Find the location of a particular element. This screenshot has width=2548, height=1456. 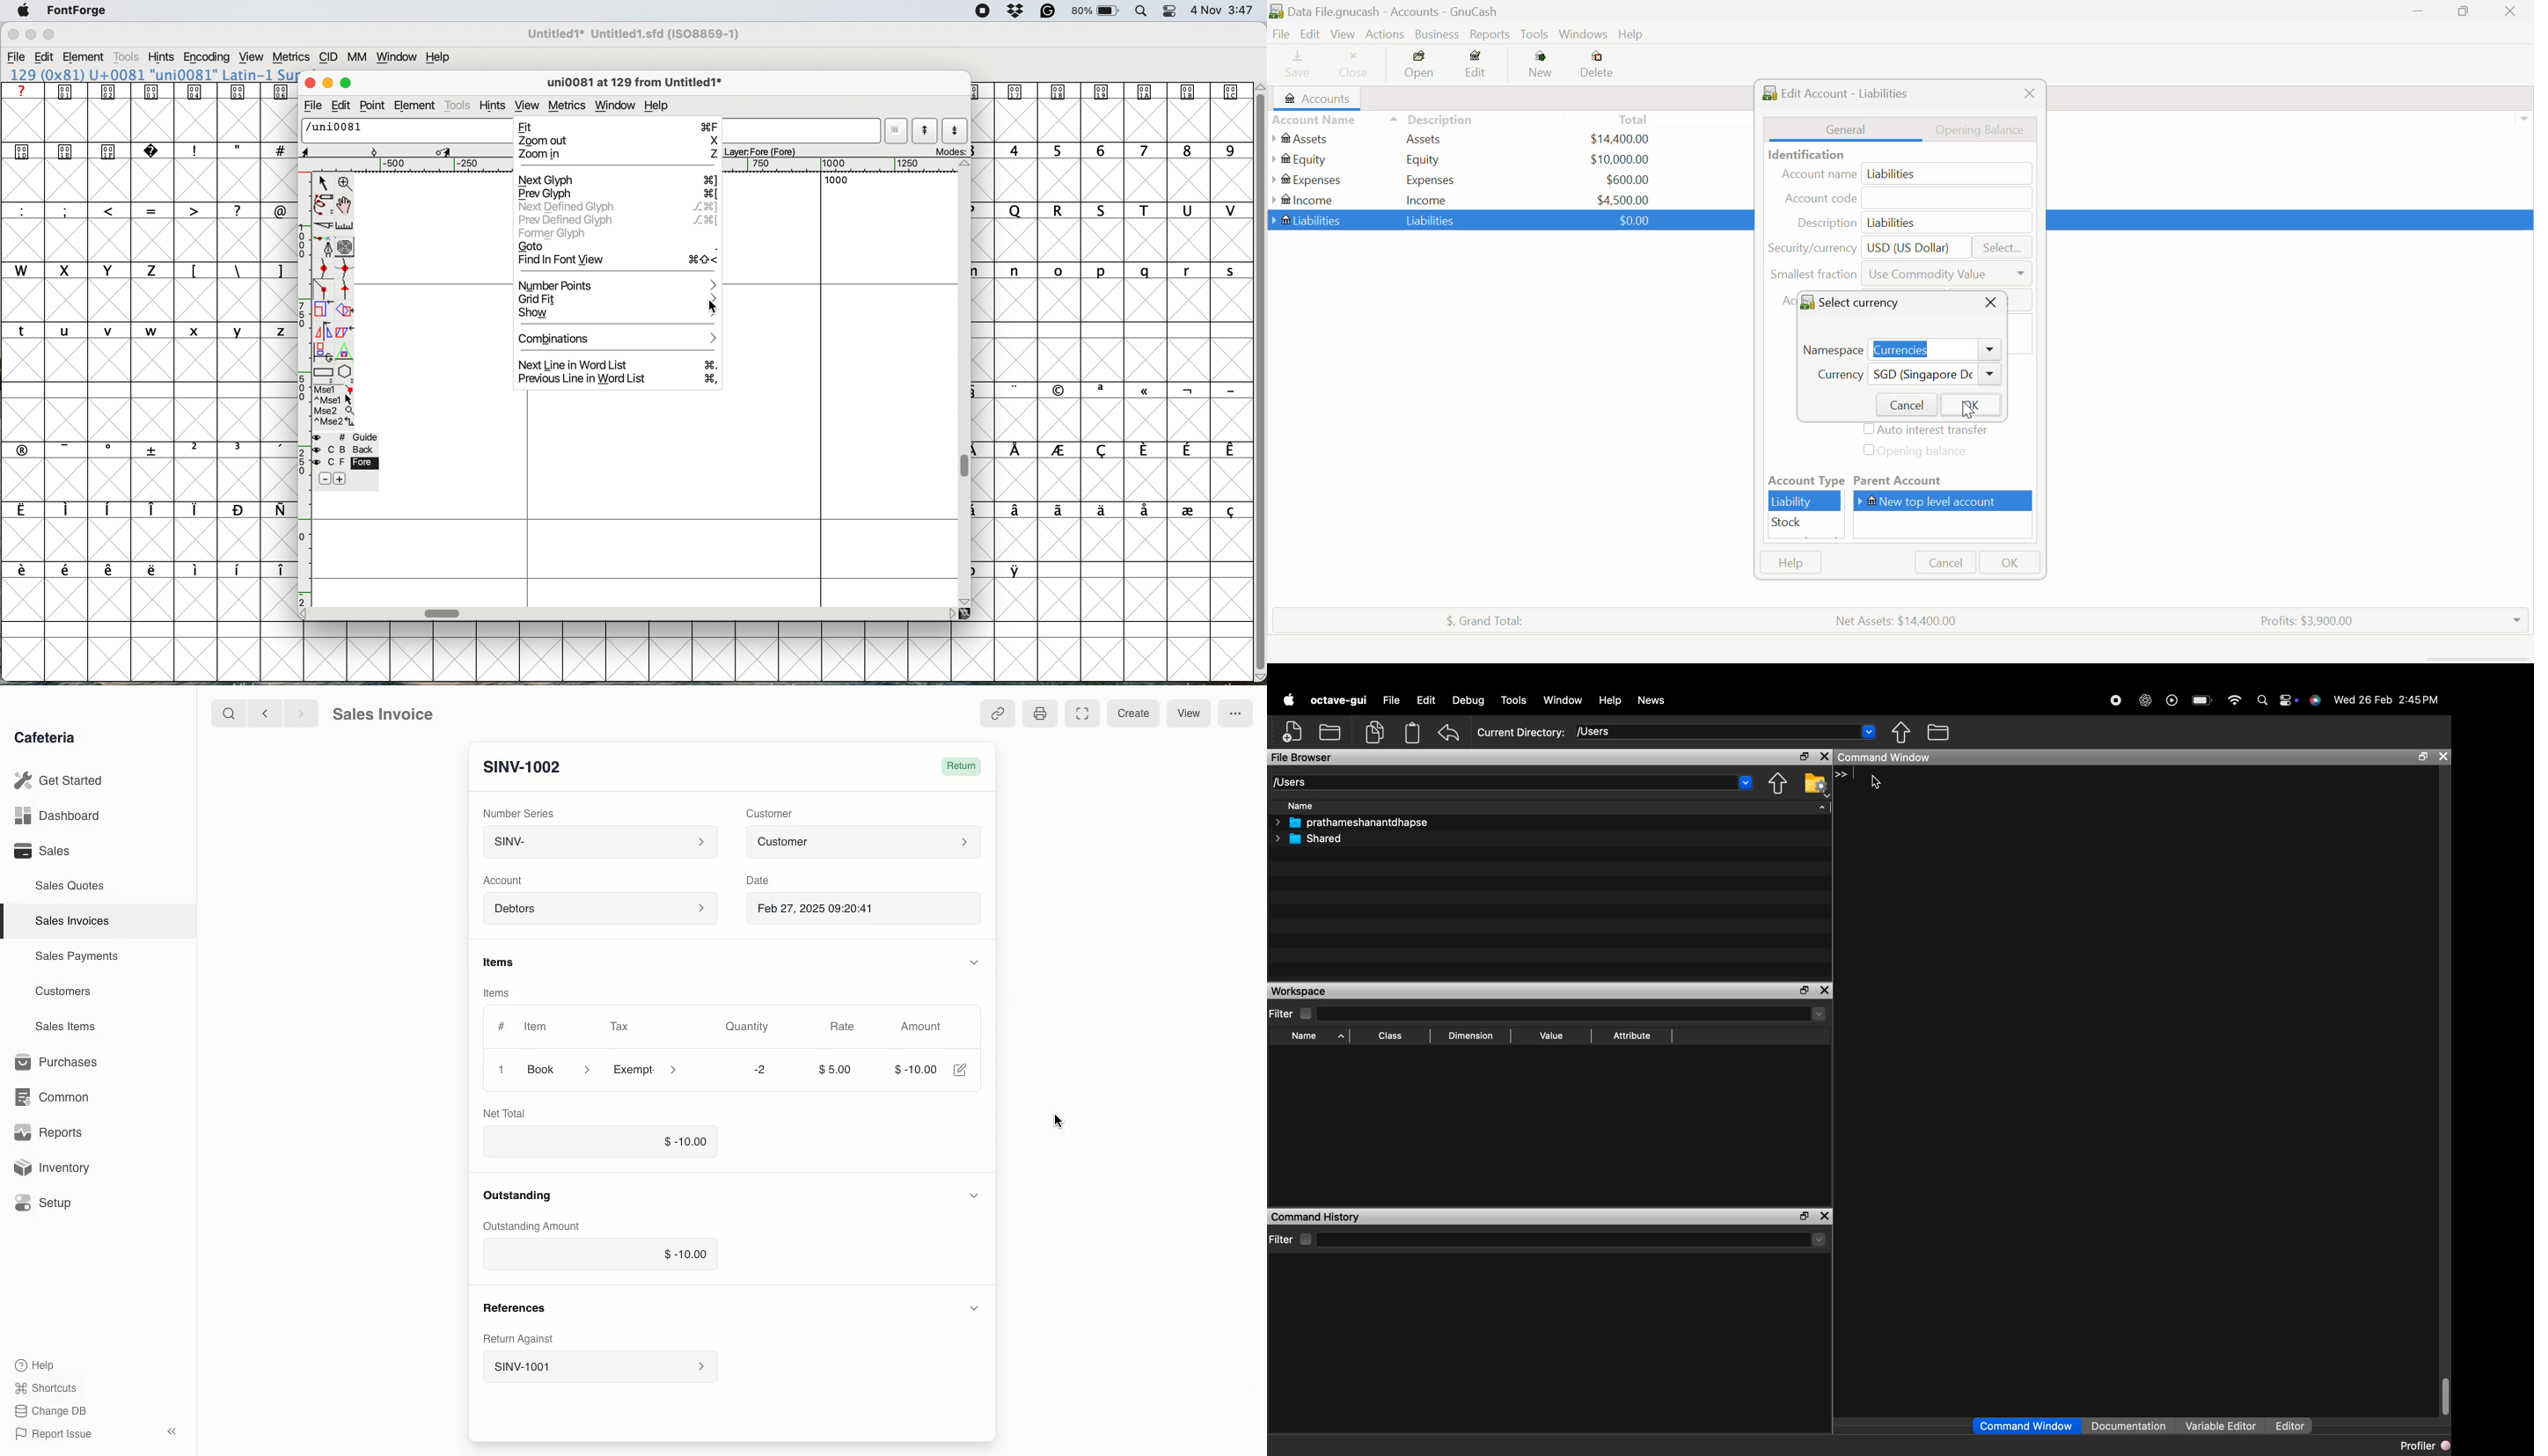

Spotlight Search is located at coordinates (1141, 12).